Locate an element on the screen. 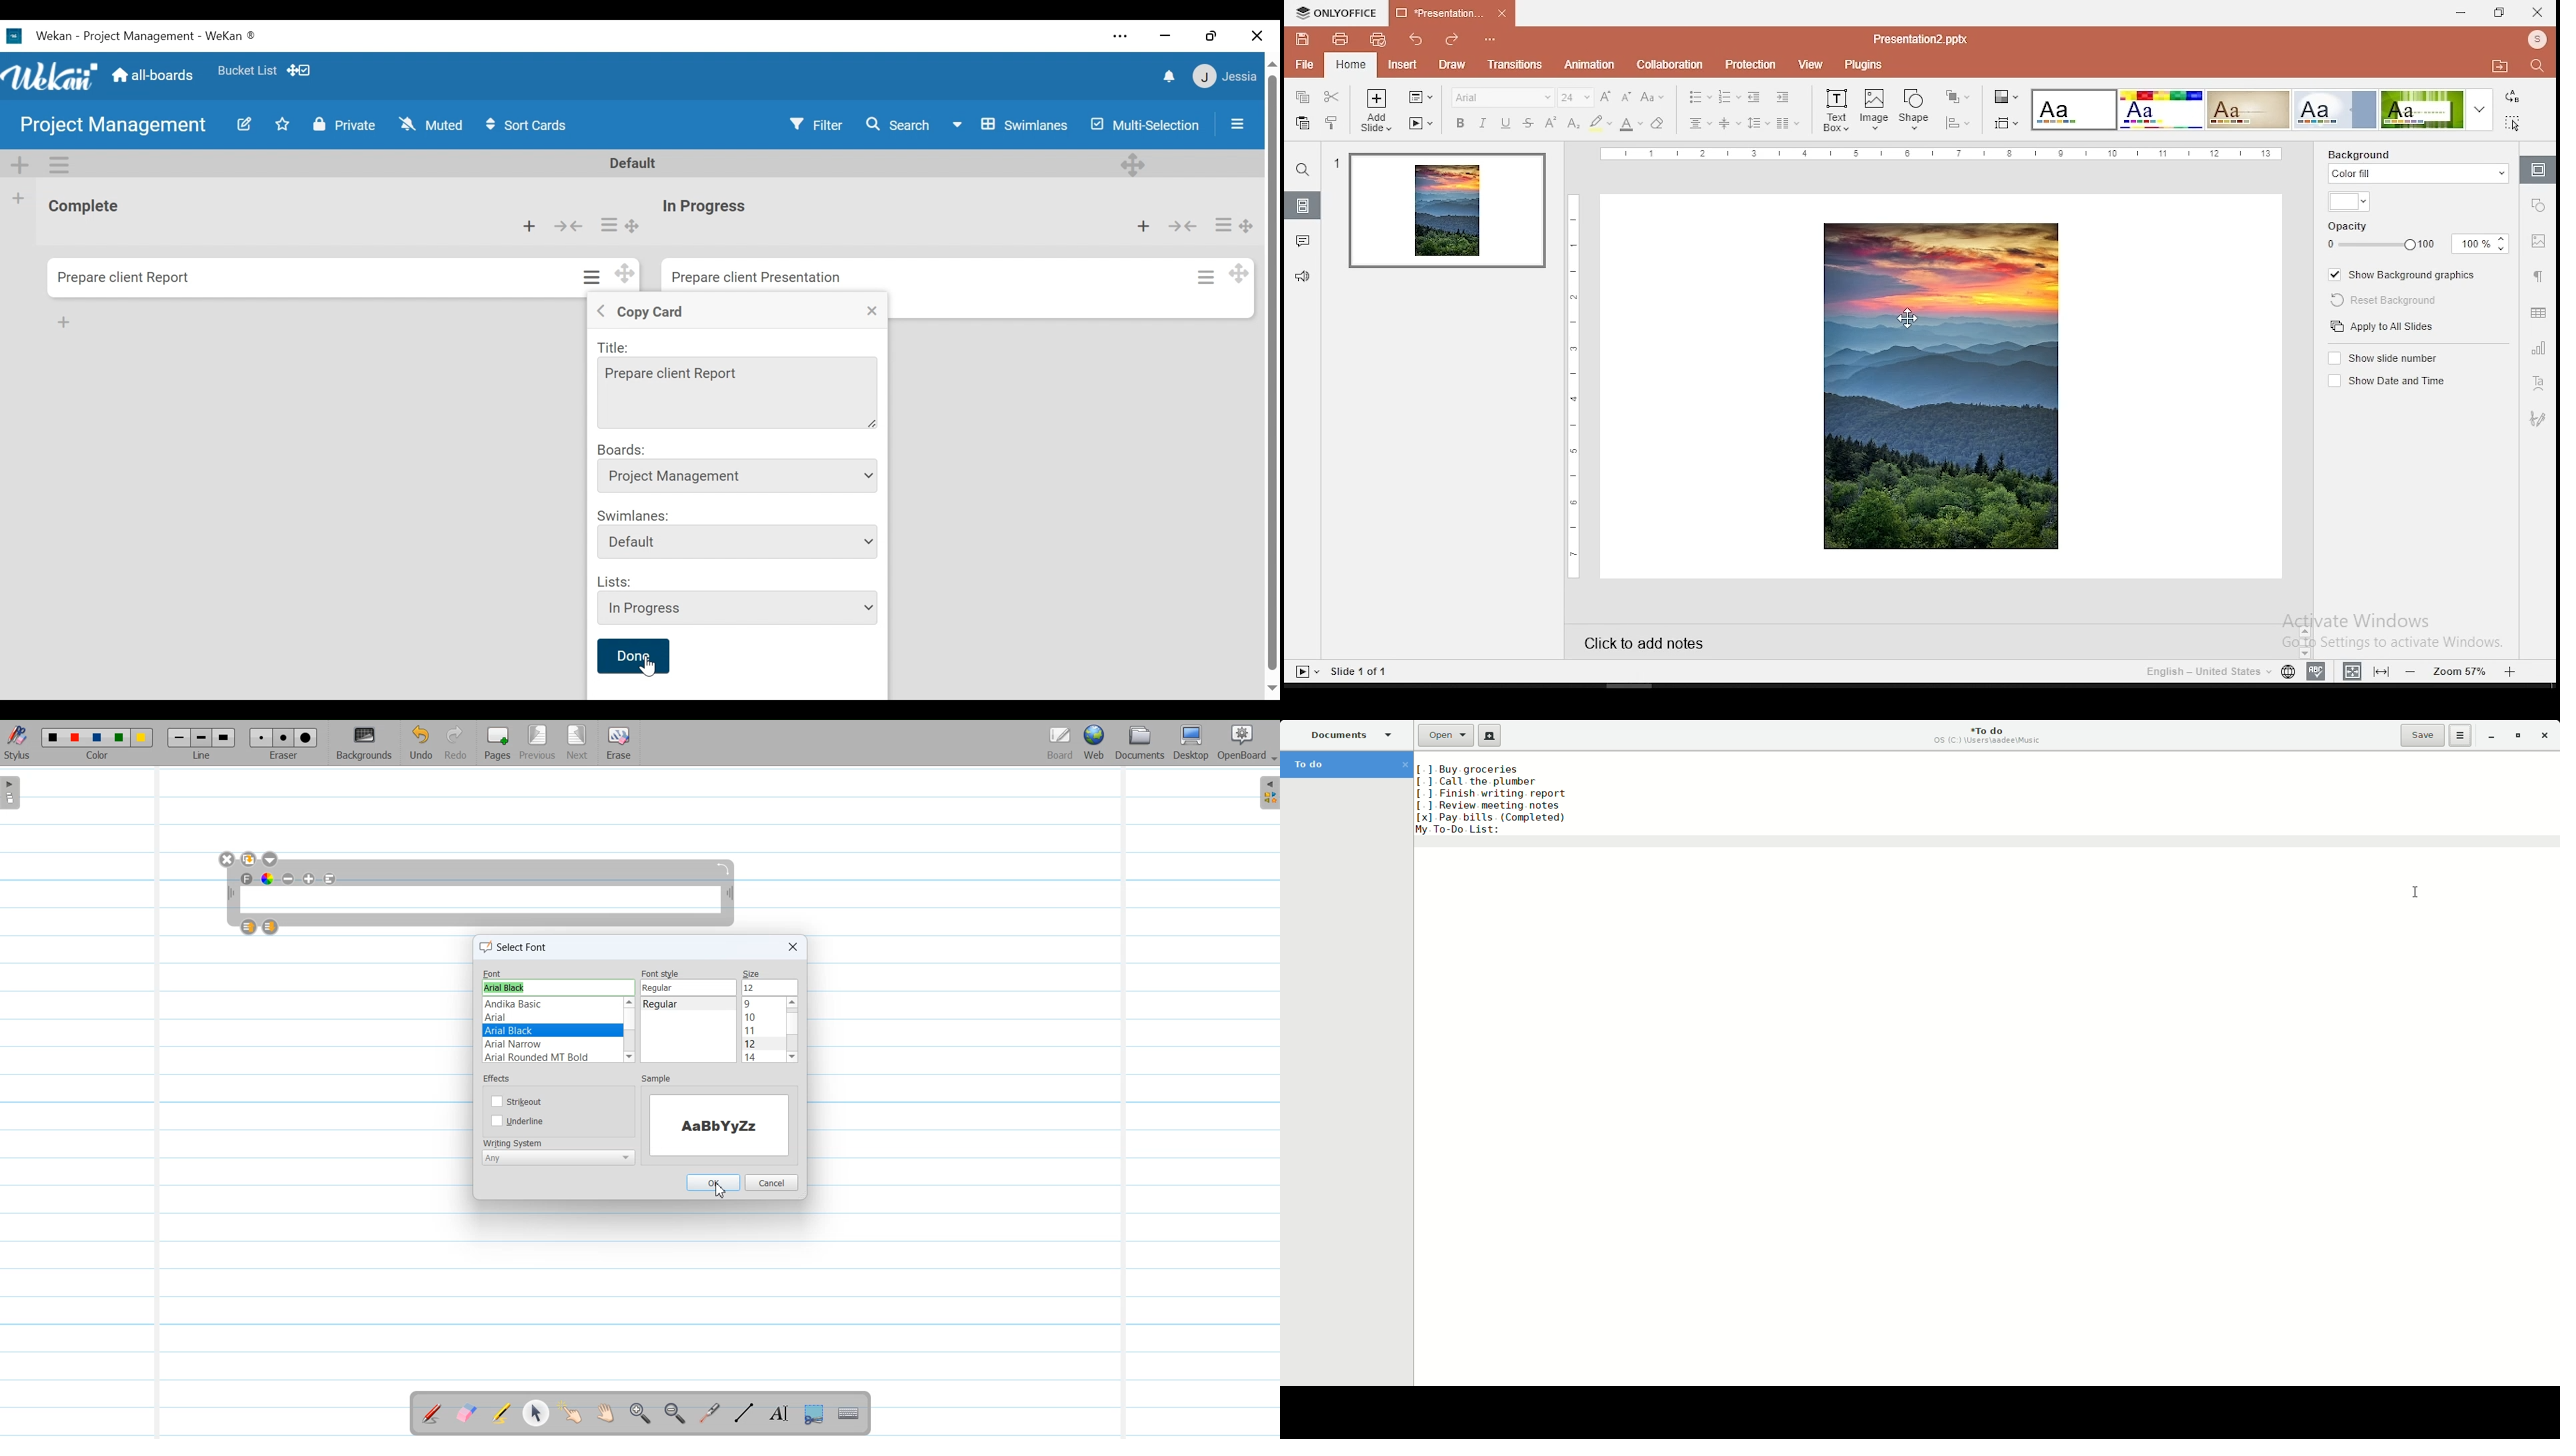  bullets is located at coordinates (1699, 96).